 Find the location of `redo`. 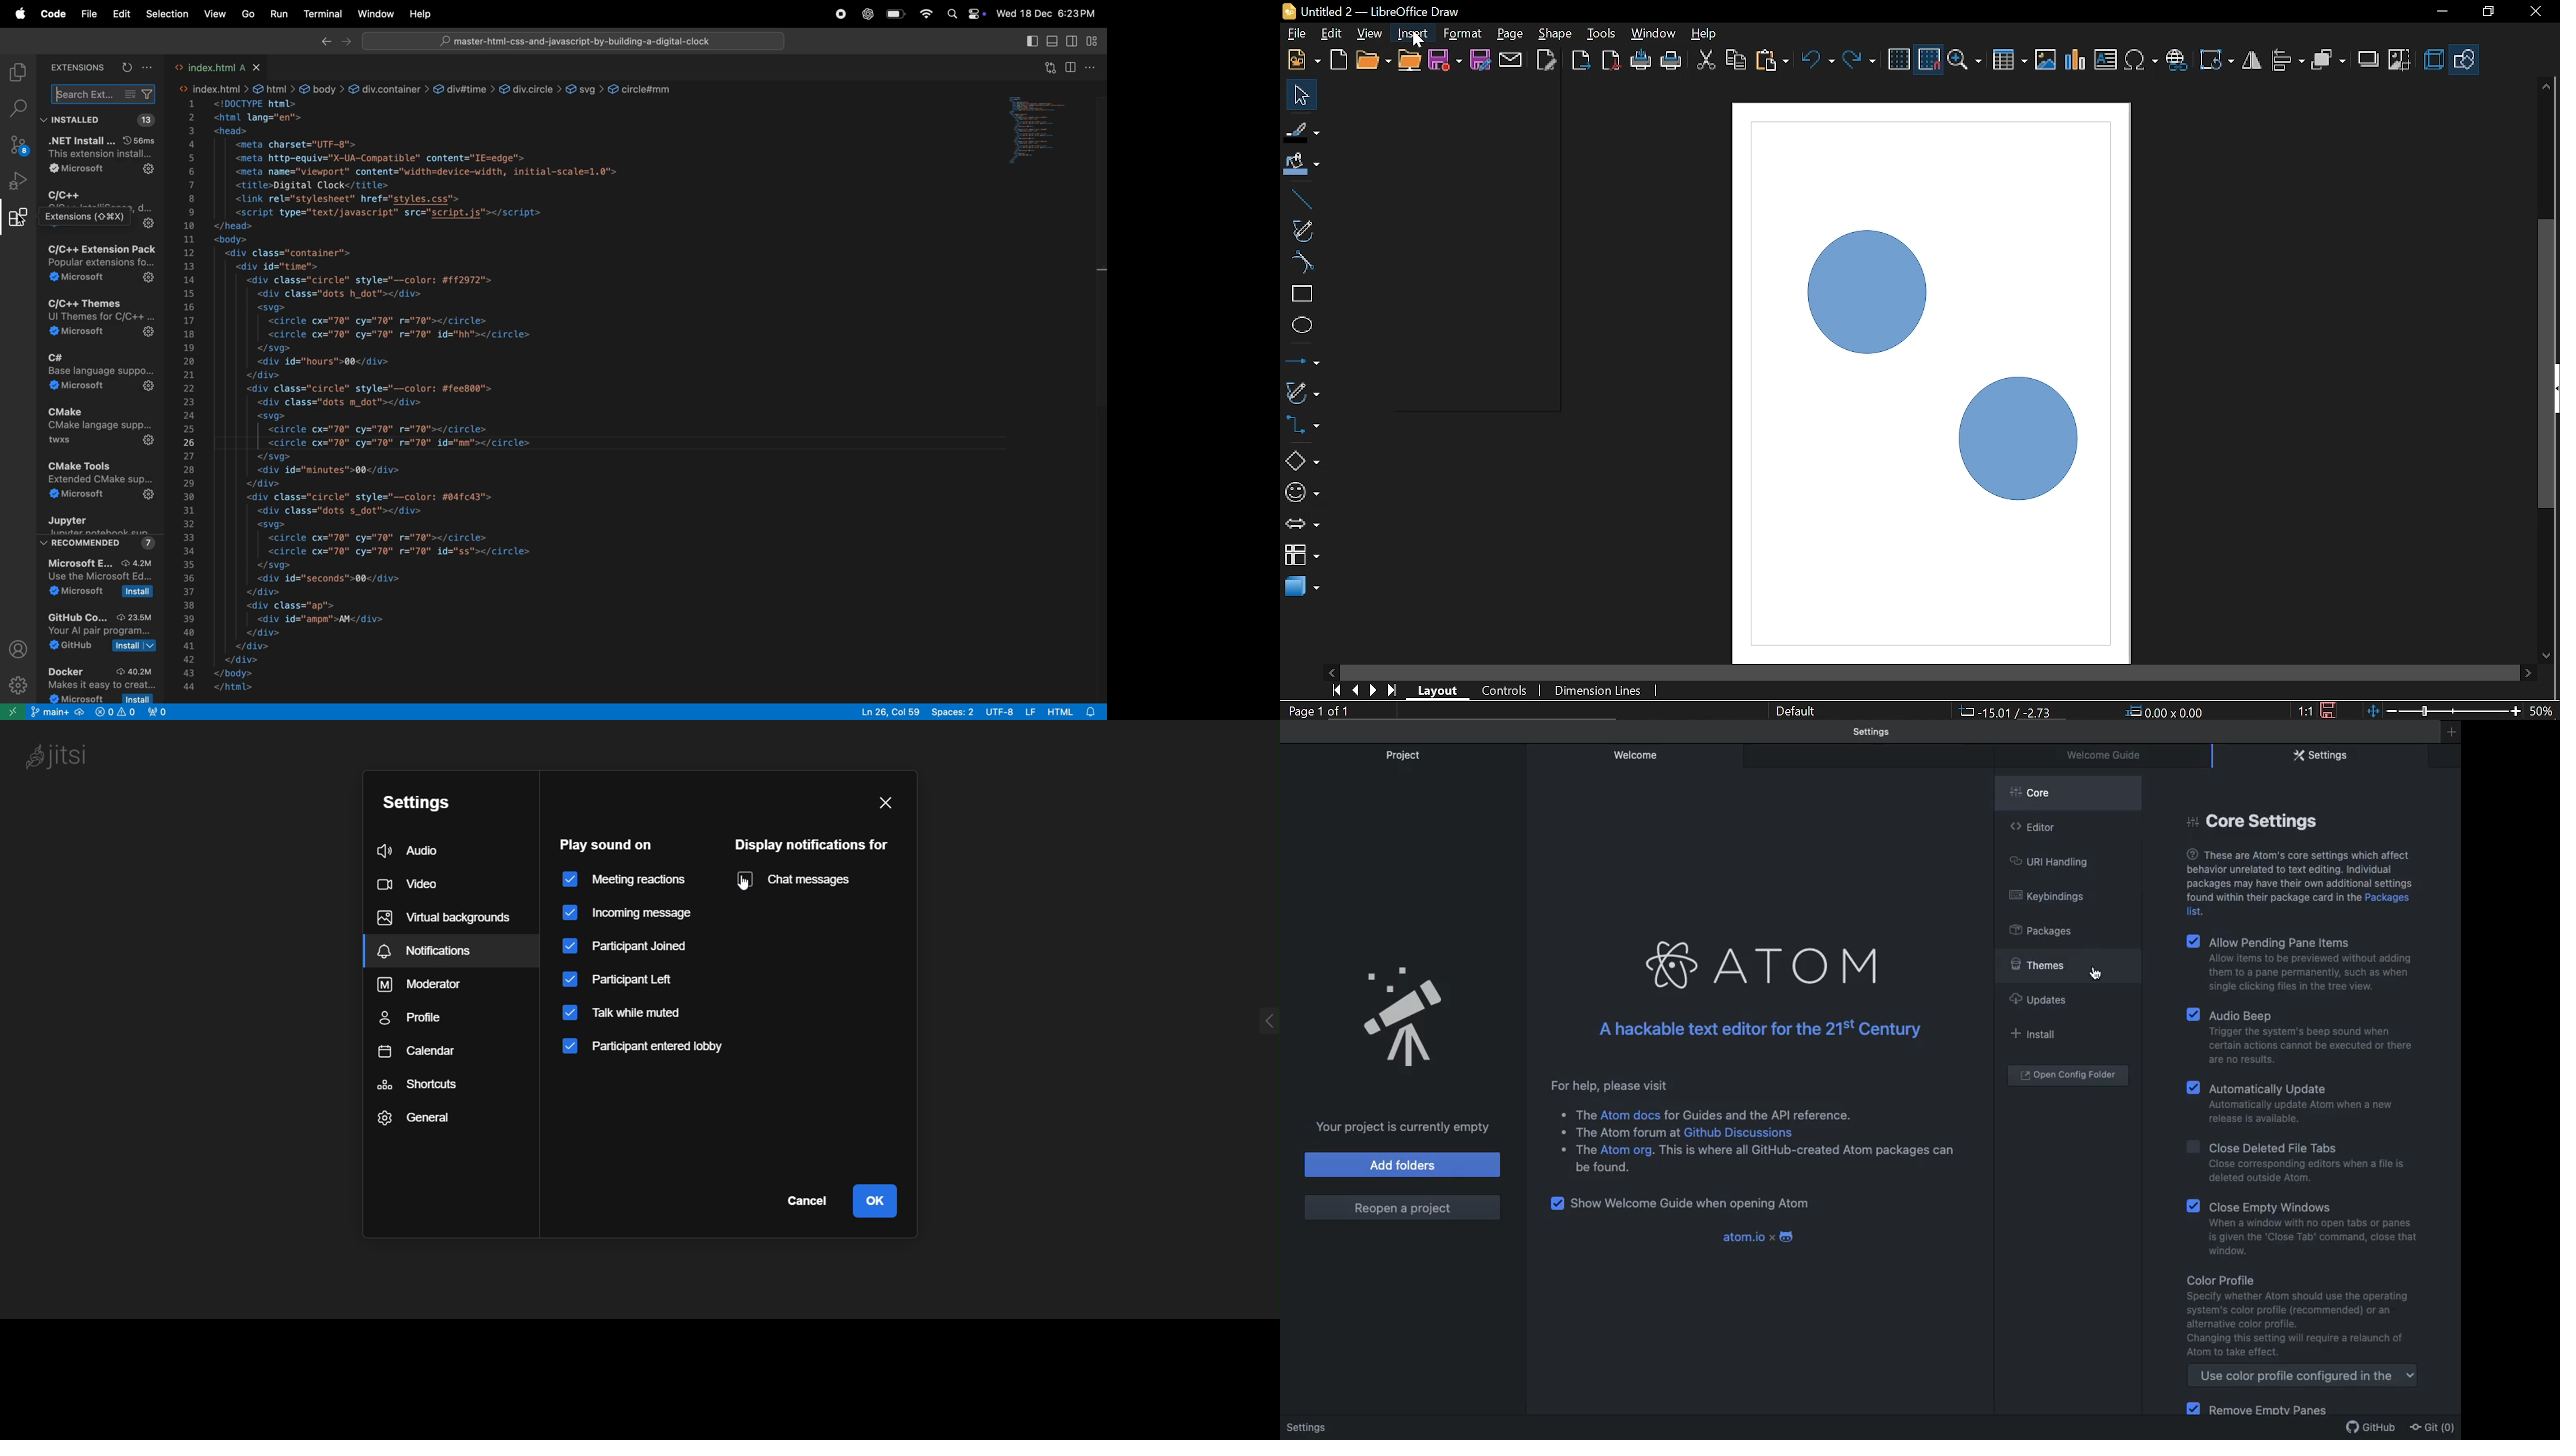

redo is located at coordinates (1859, 60).